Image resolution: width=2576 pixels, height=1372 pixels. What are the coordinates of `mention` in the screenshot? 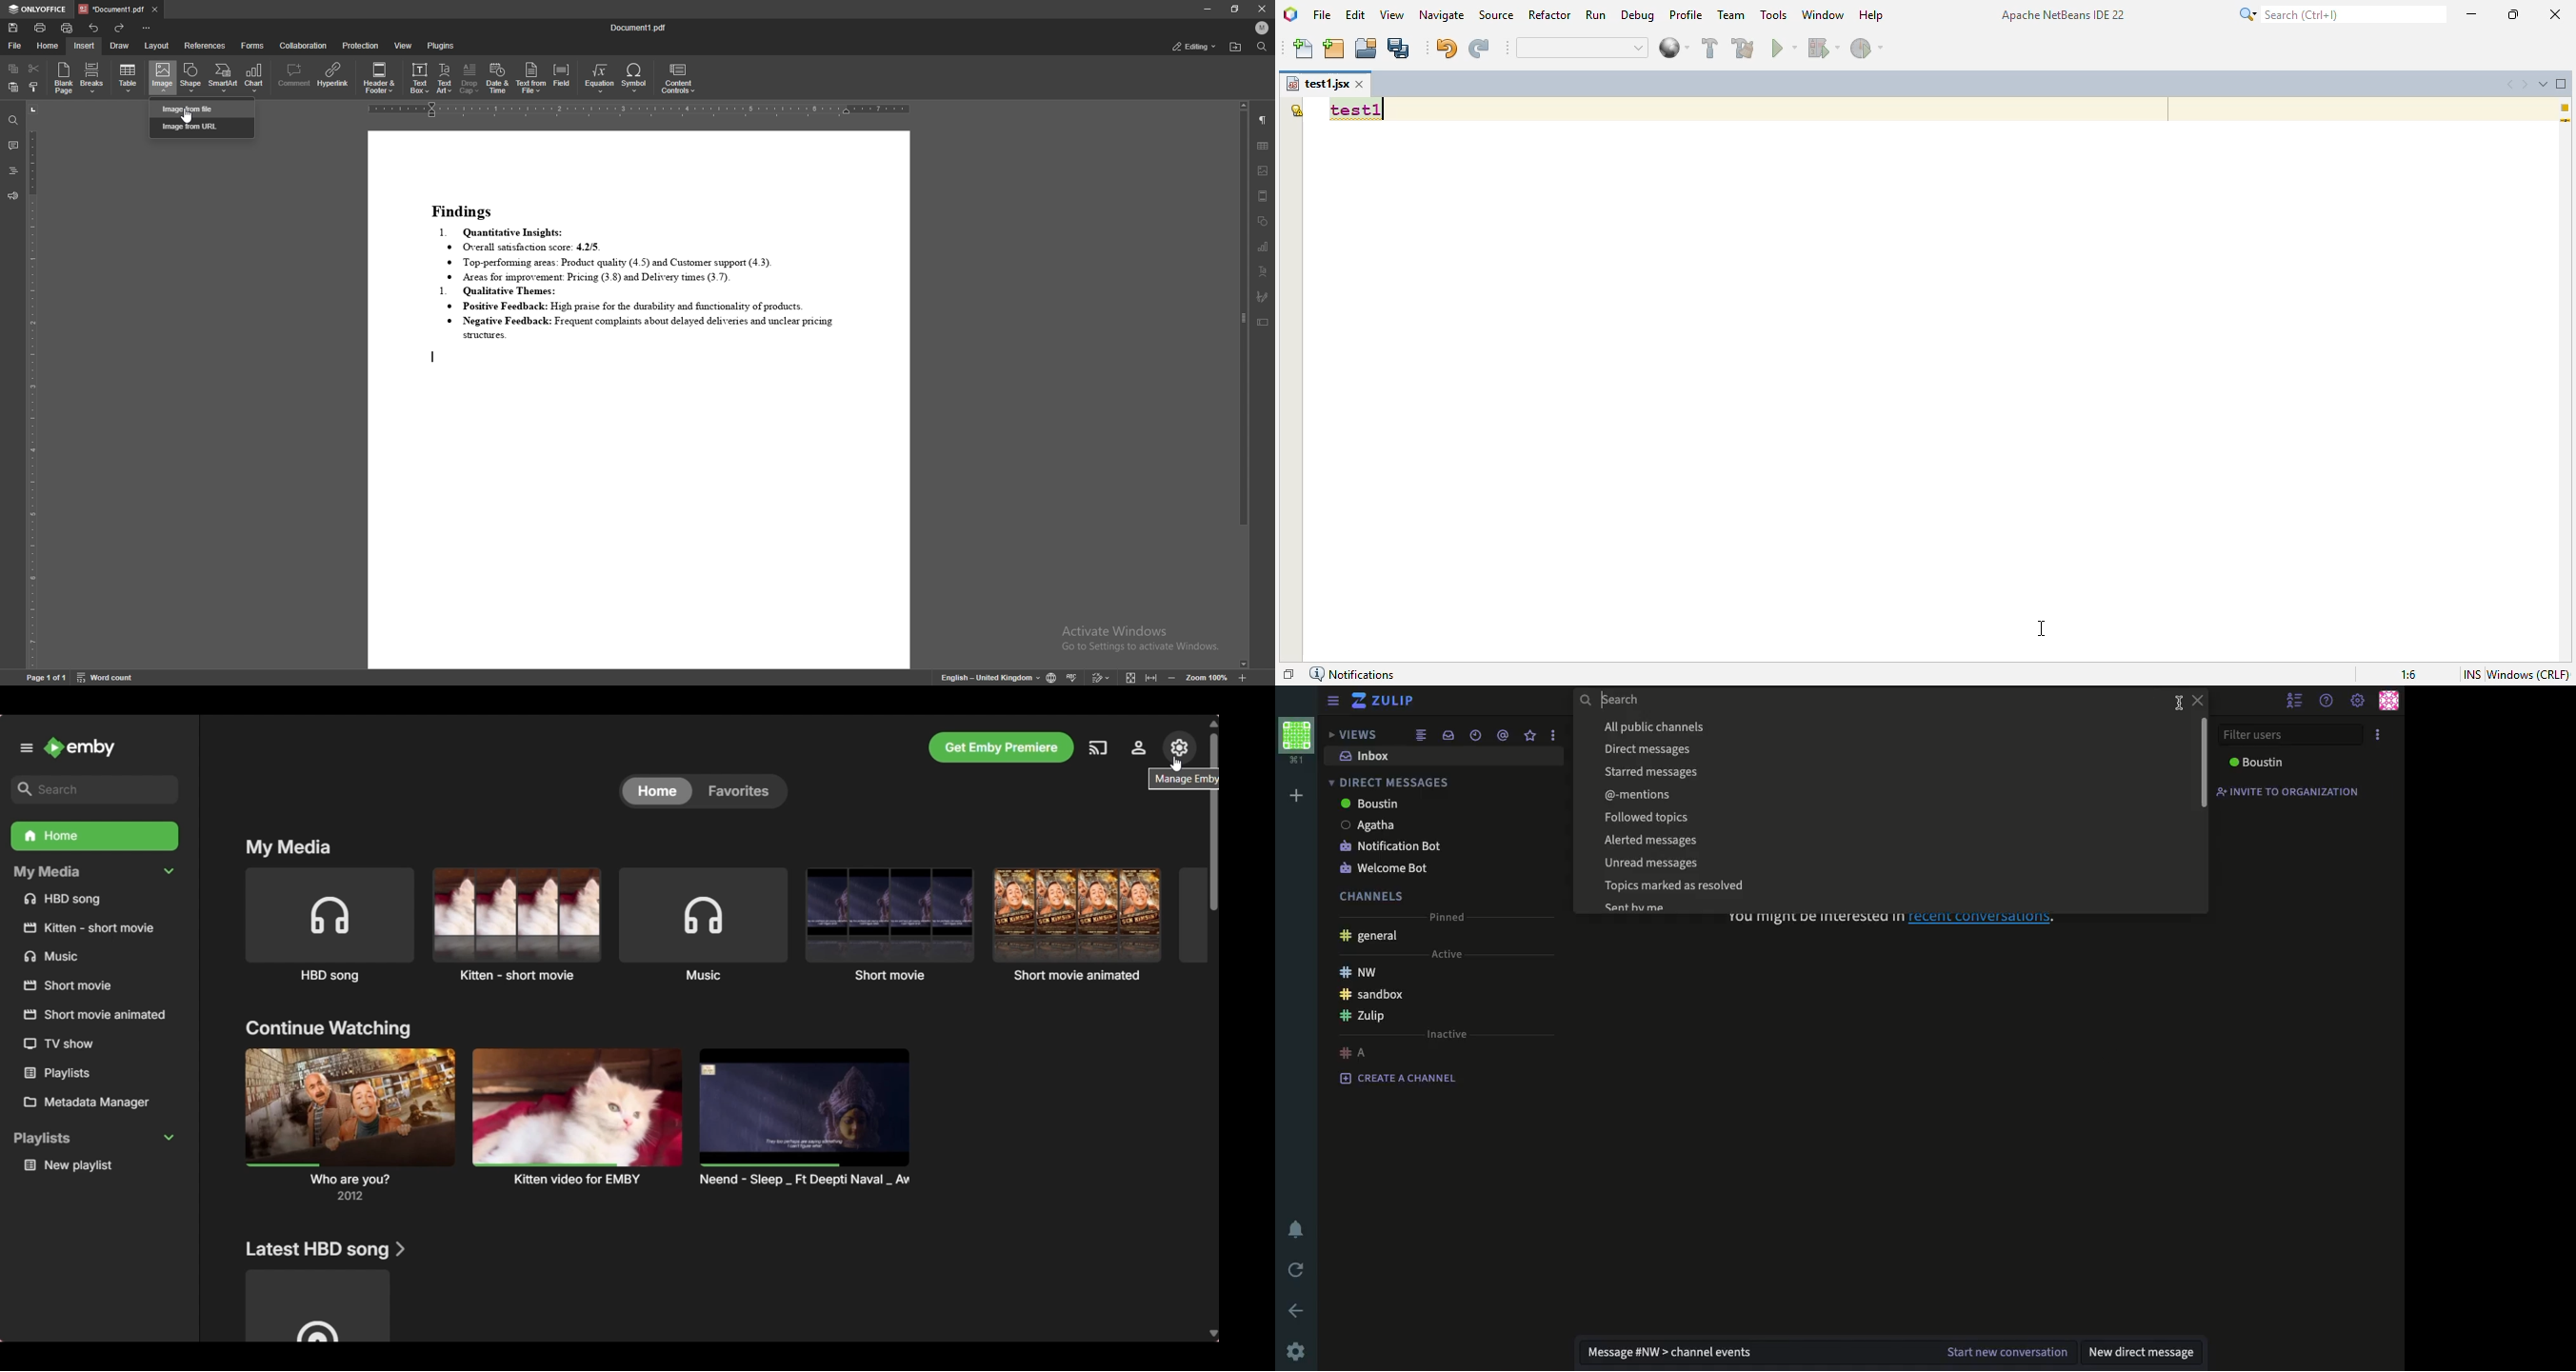 It's located at (1502, 736).